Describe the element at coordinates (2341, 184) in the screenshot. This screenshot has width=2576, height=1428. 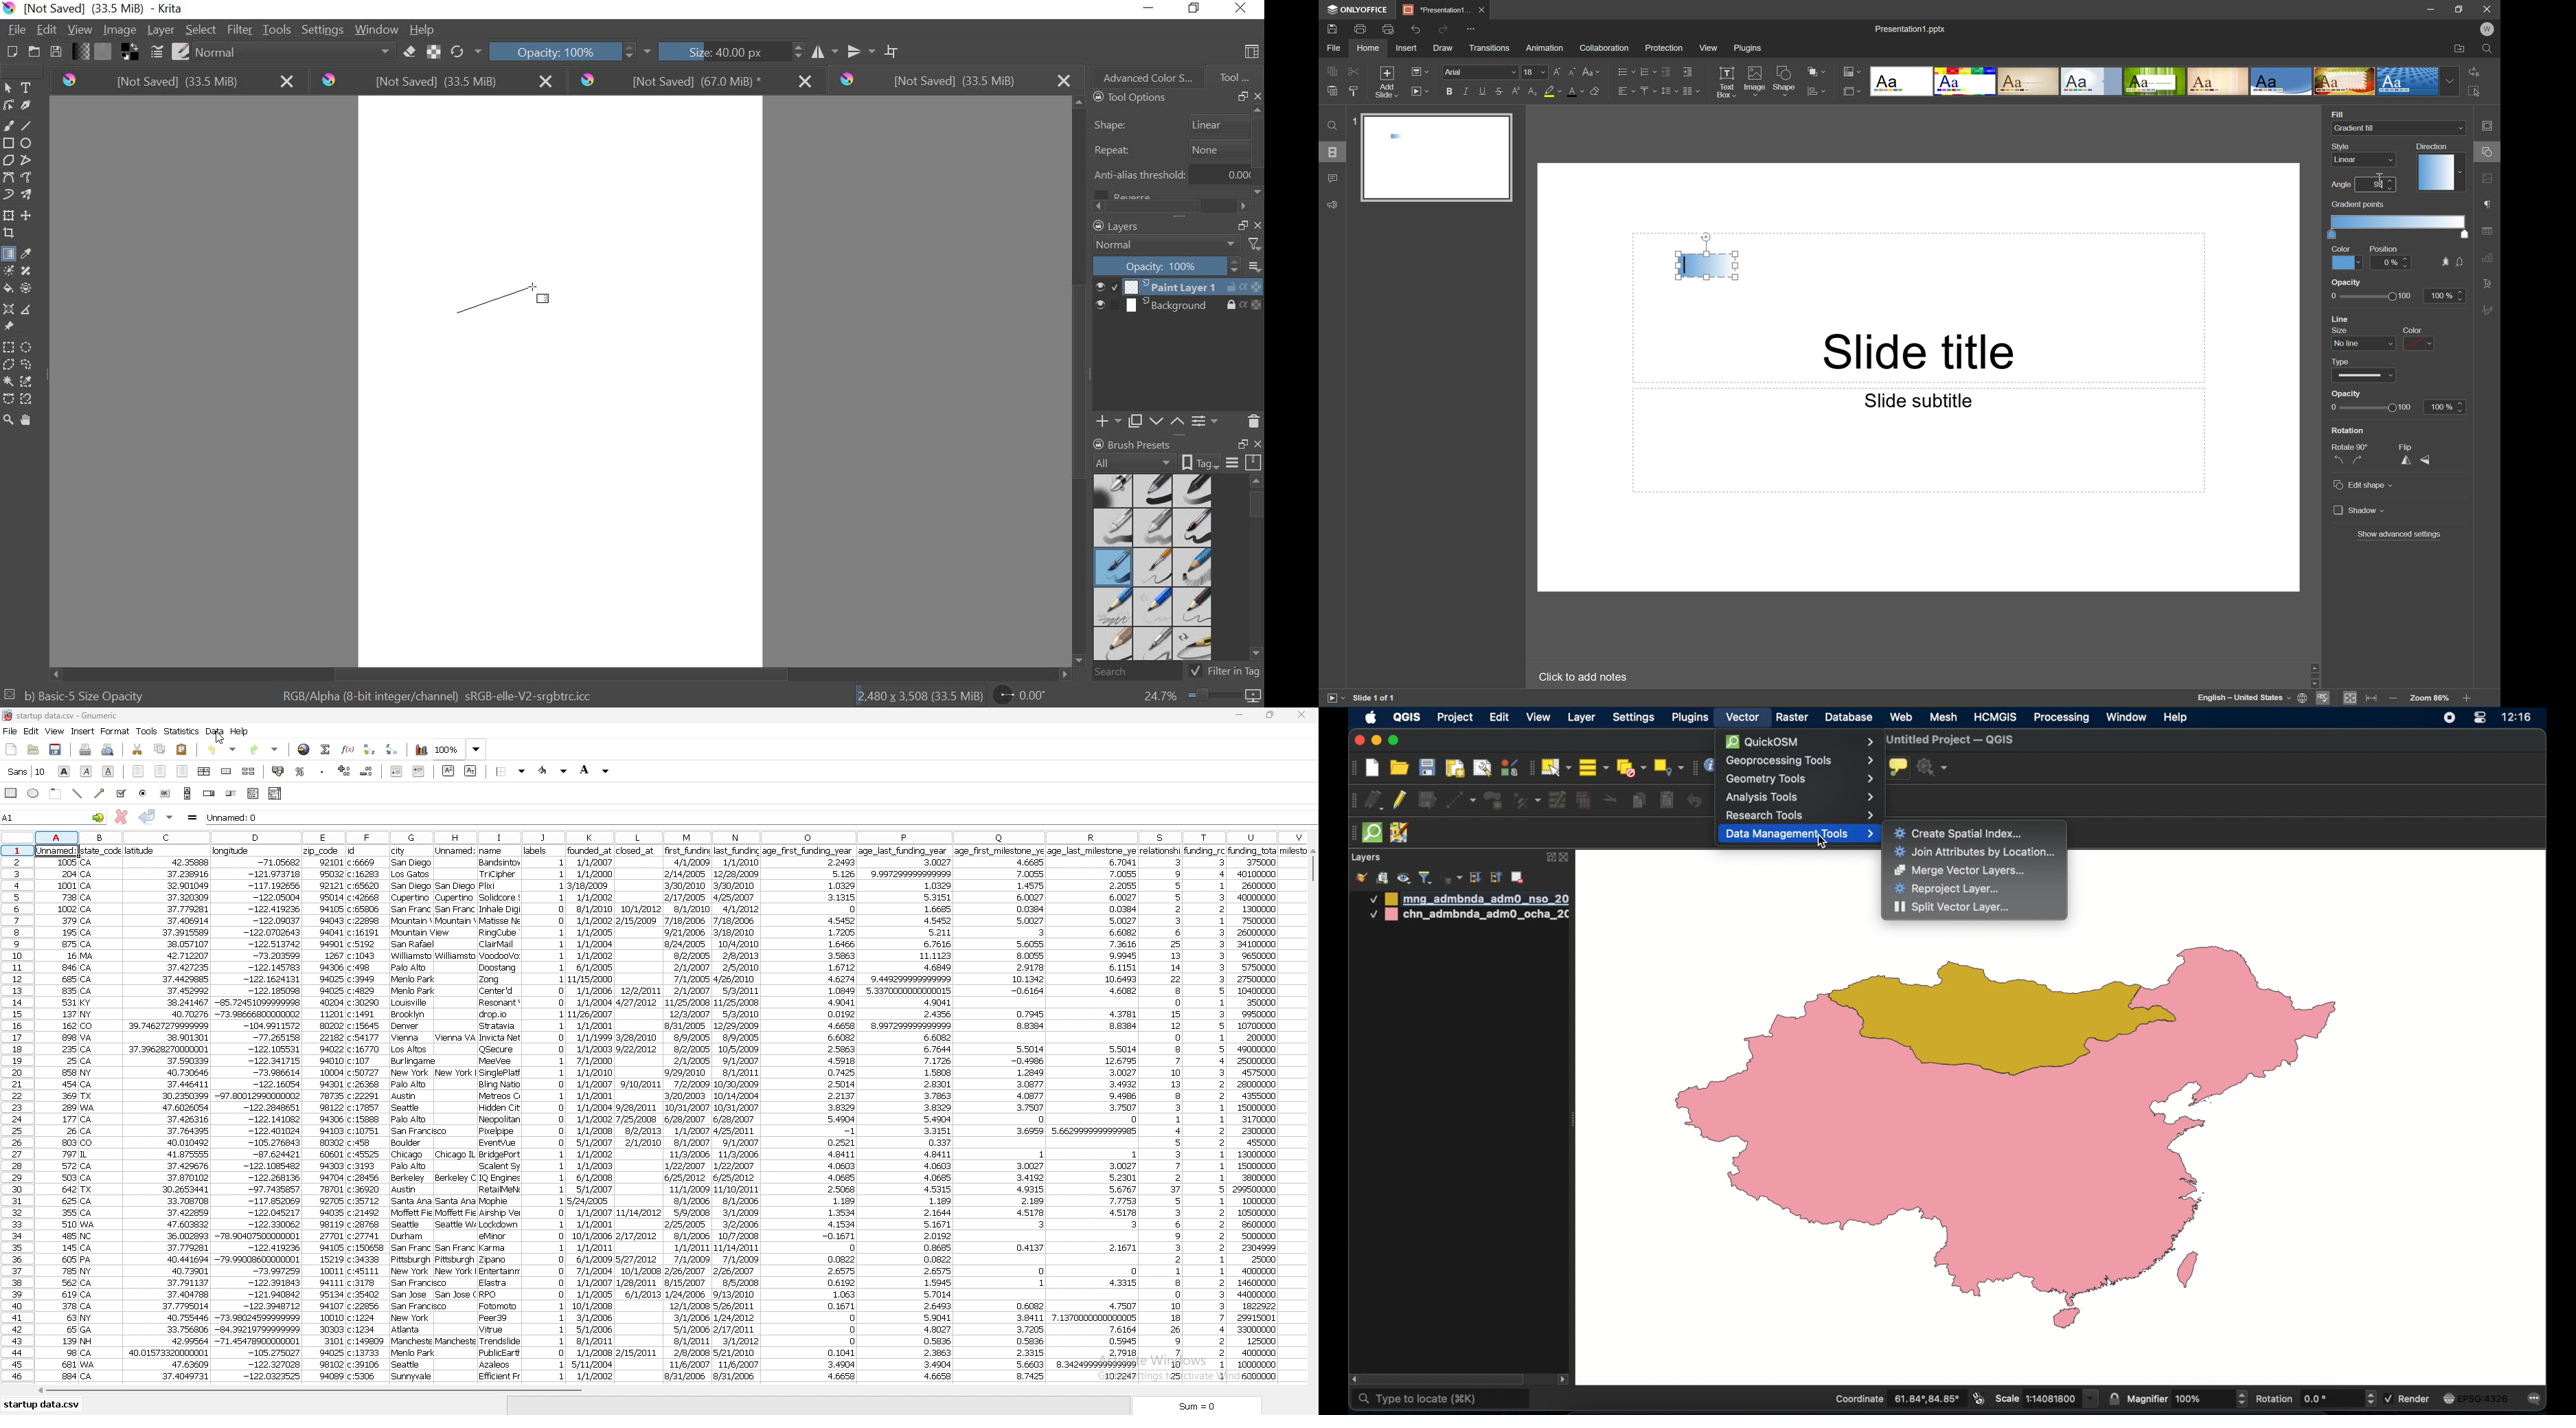
I see `Angle` at that location.